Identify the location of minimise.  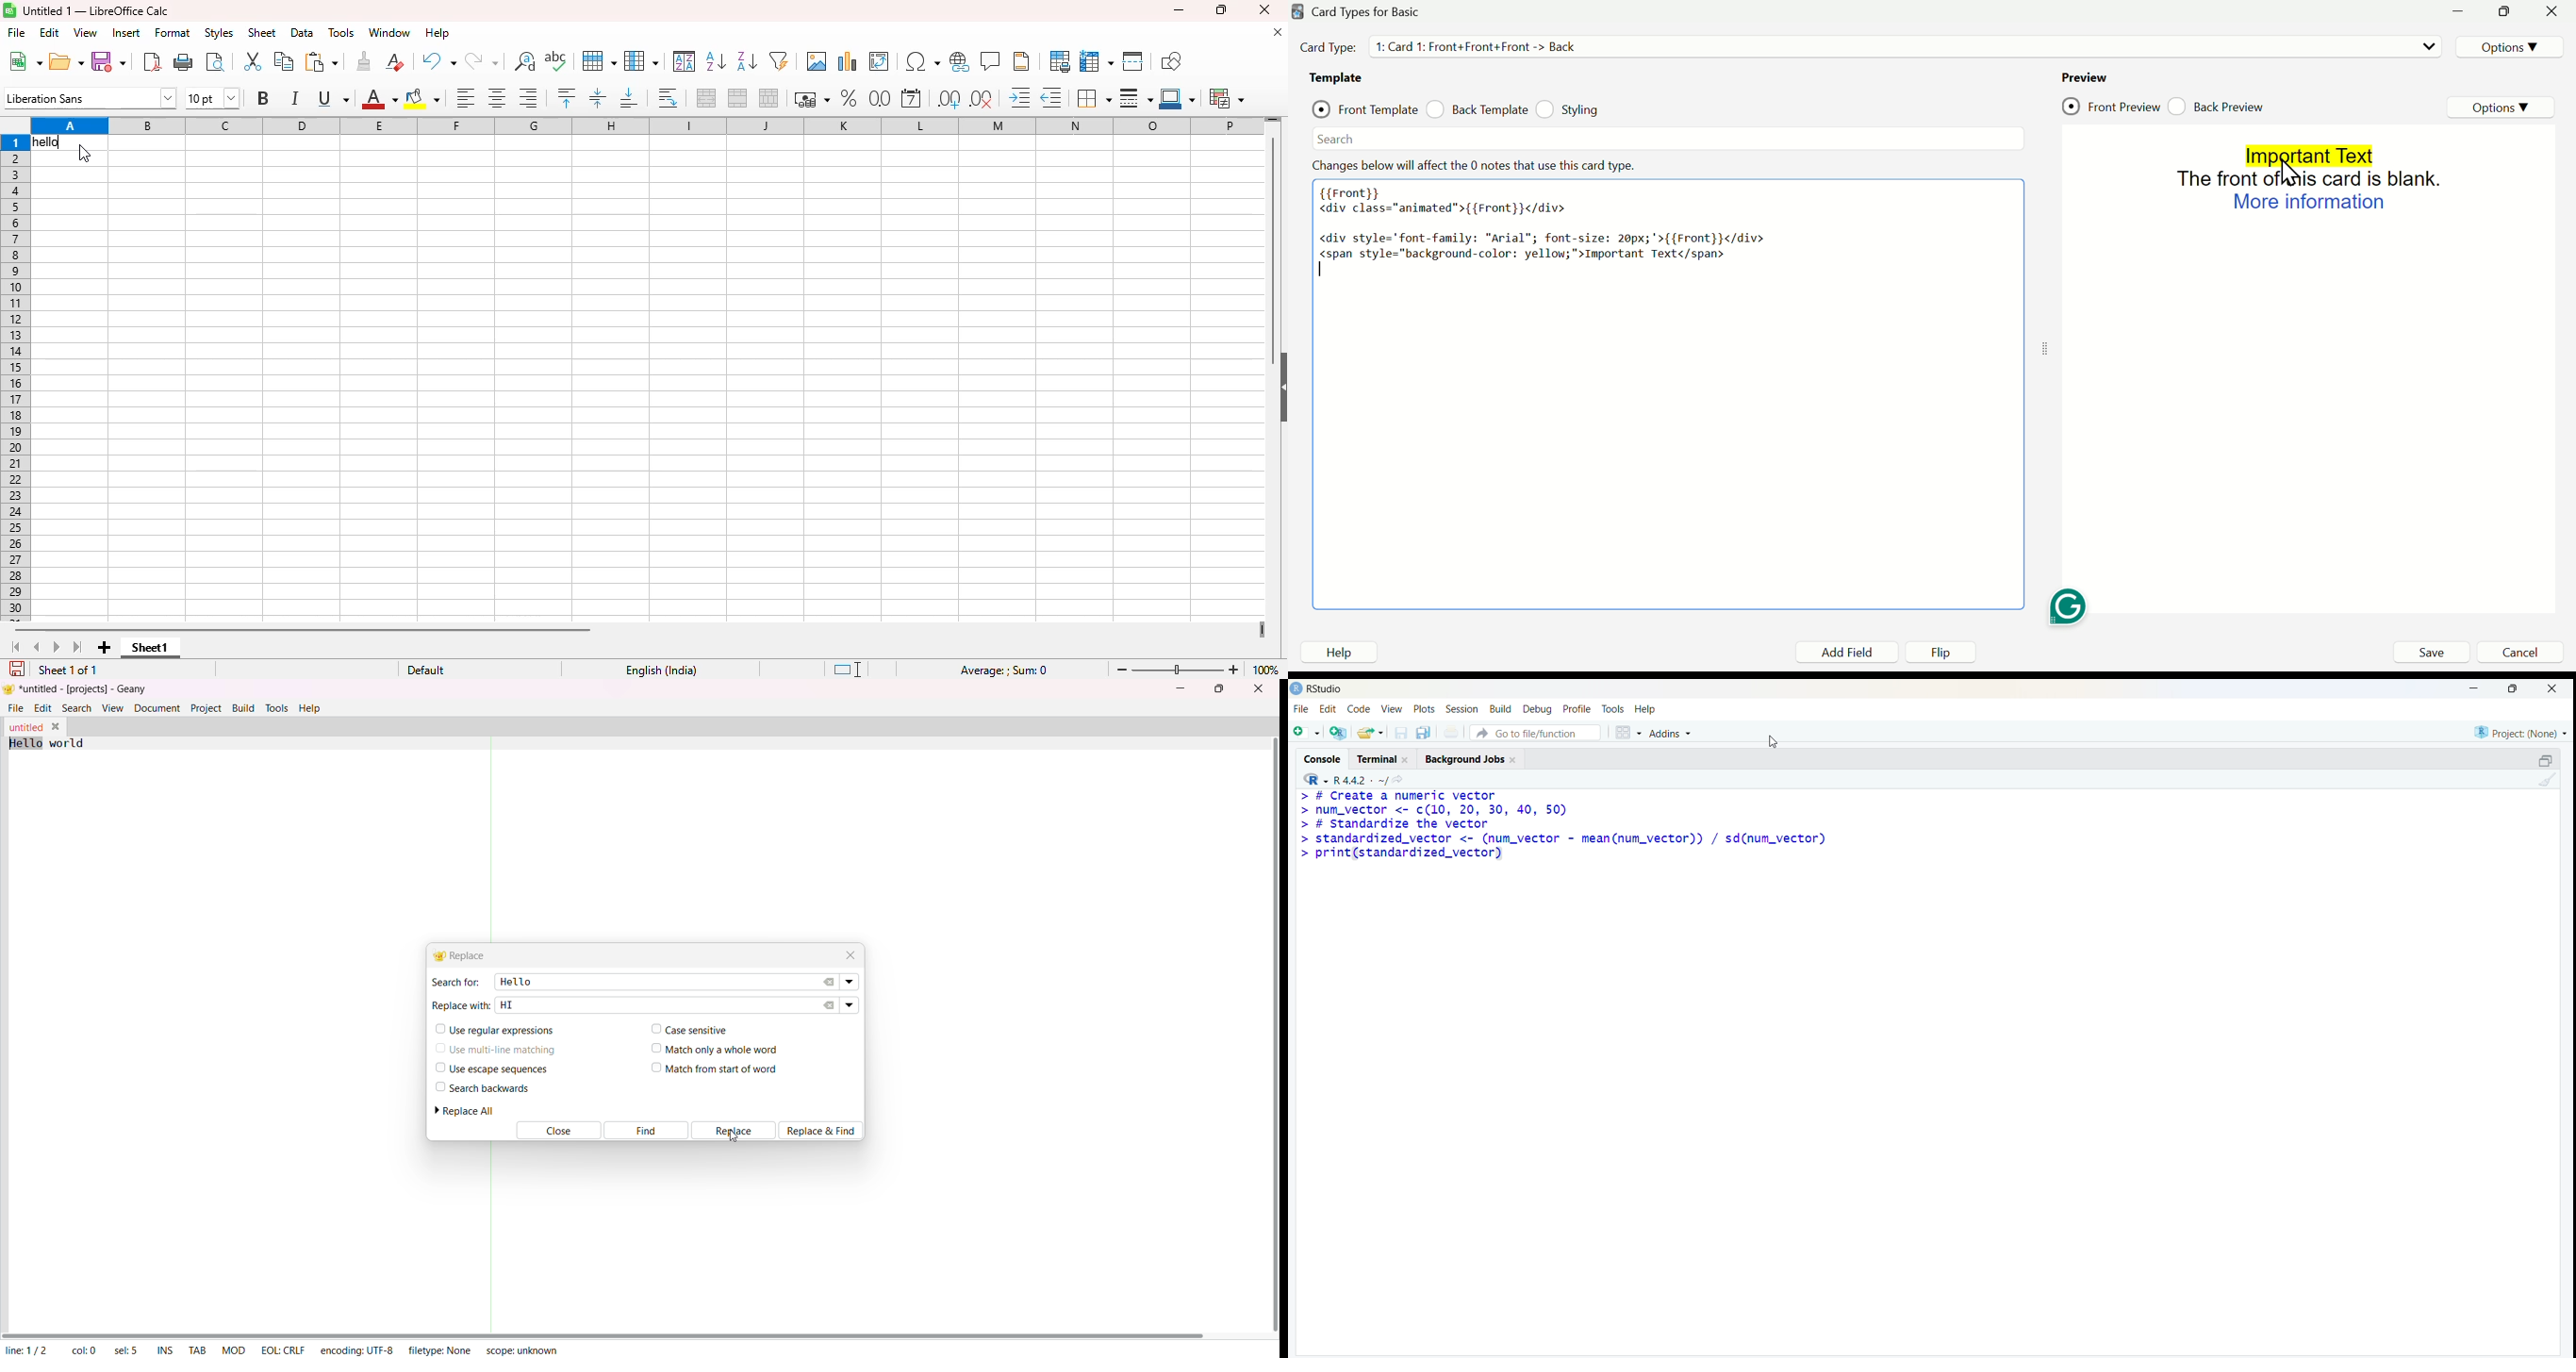
(2476, 688).